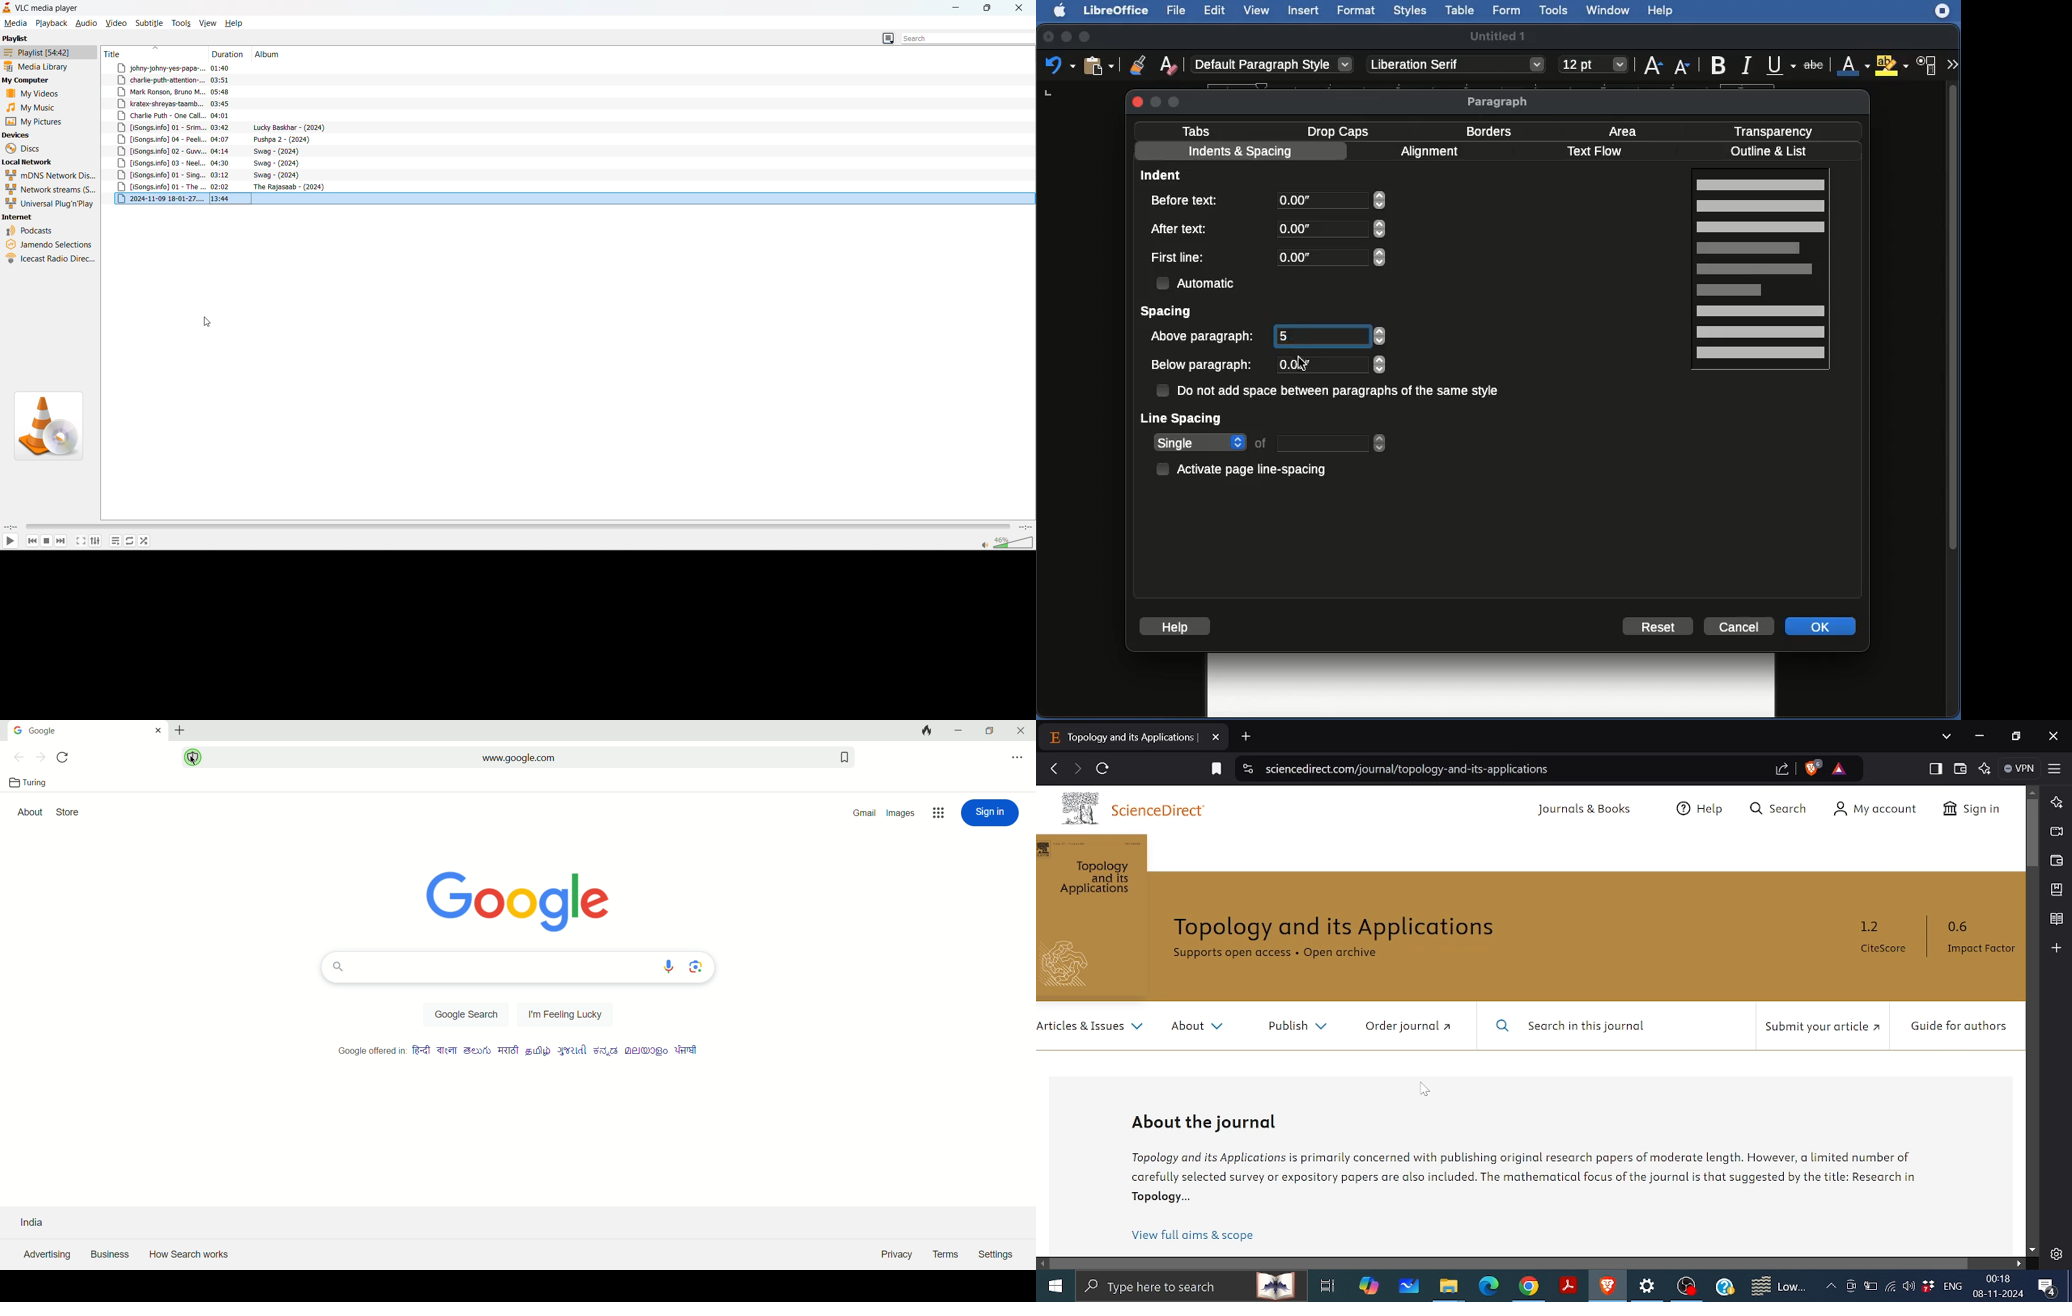 This screenshot has width=2072, height=1316. Describe the element at coordinates (1055, 1287) in the screenshot. I see `Start` at that location.